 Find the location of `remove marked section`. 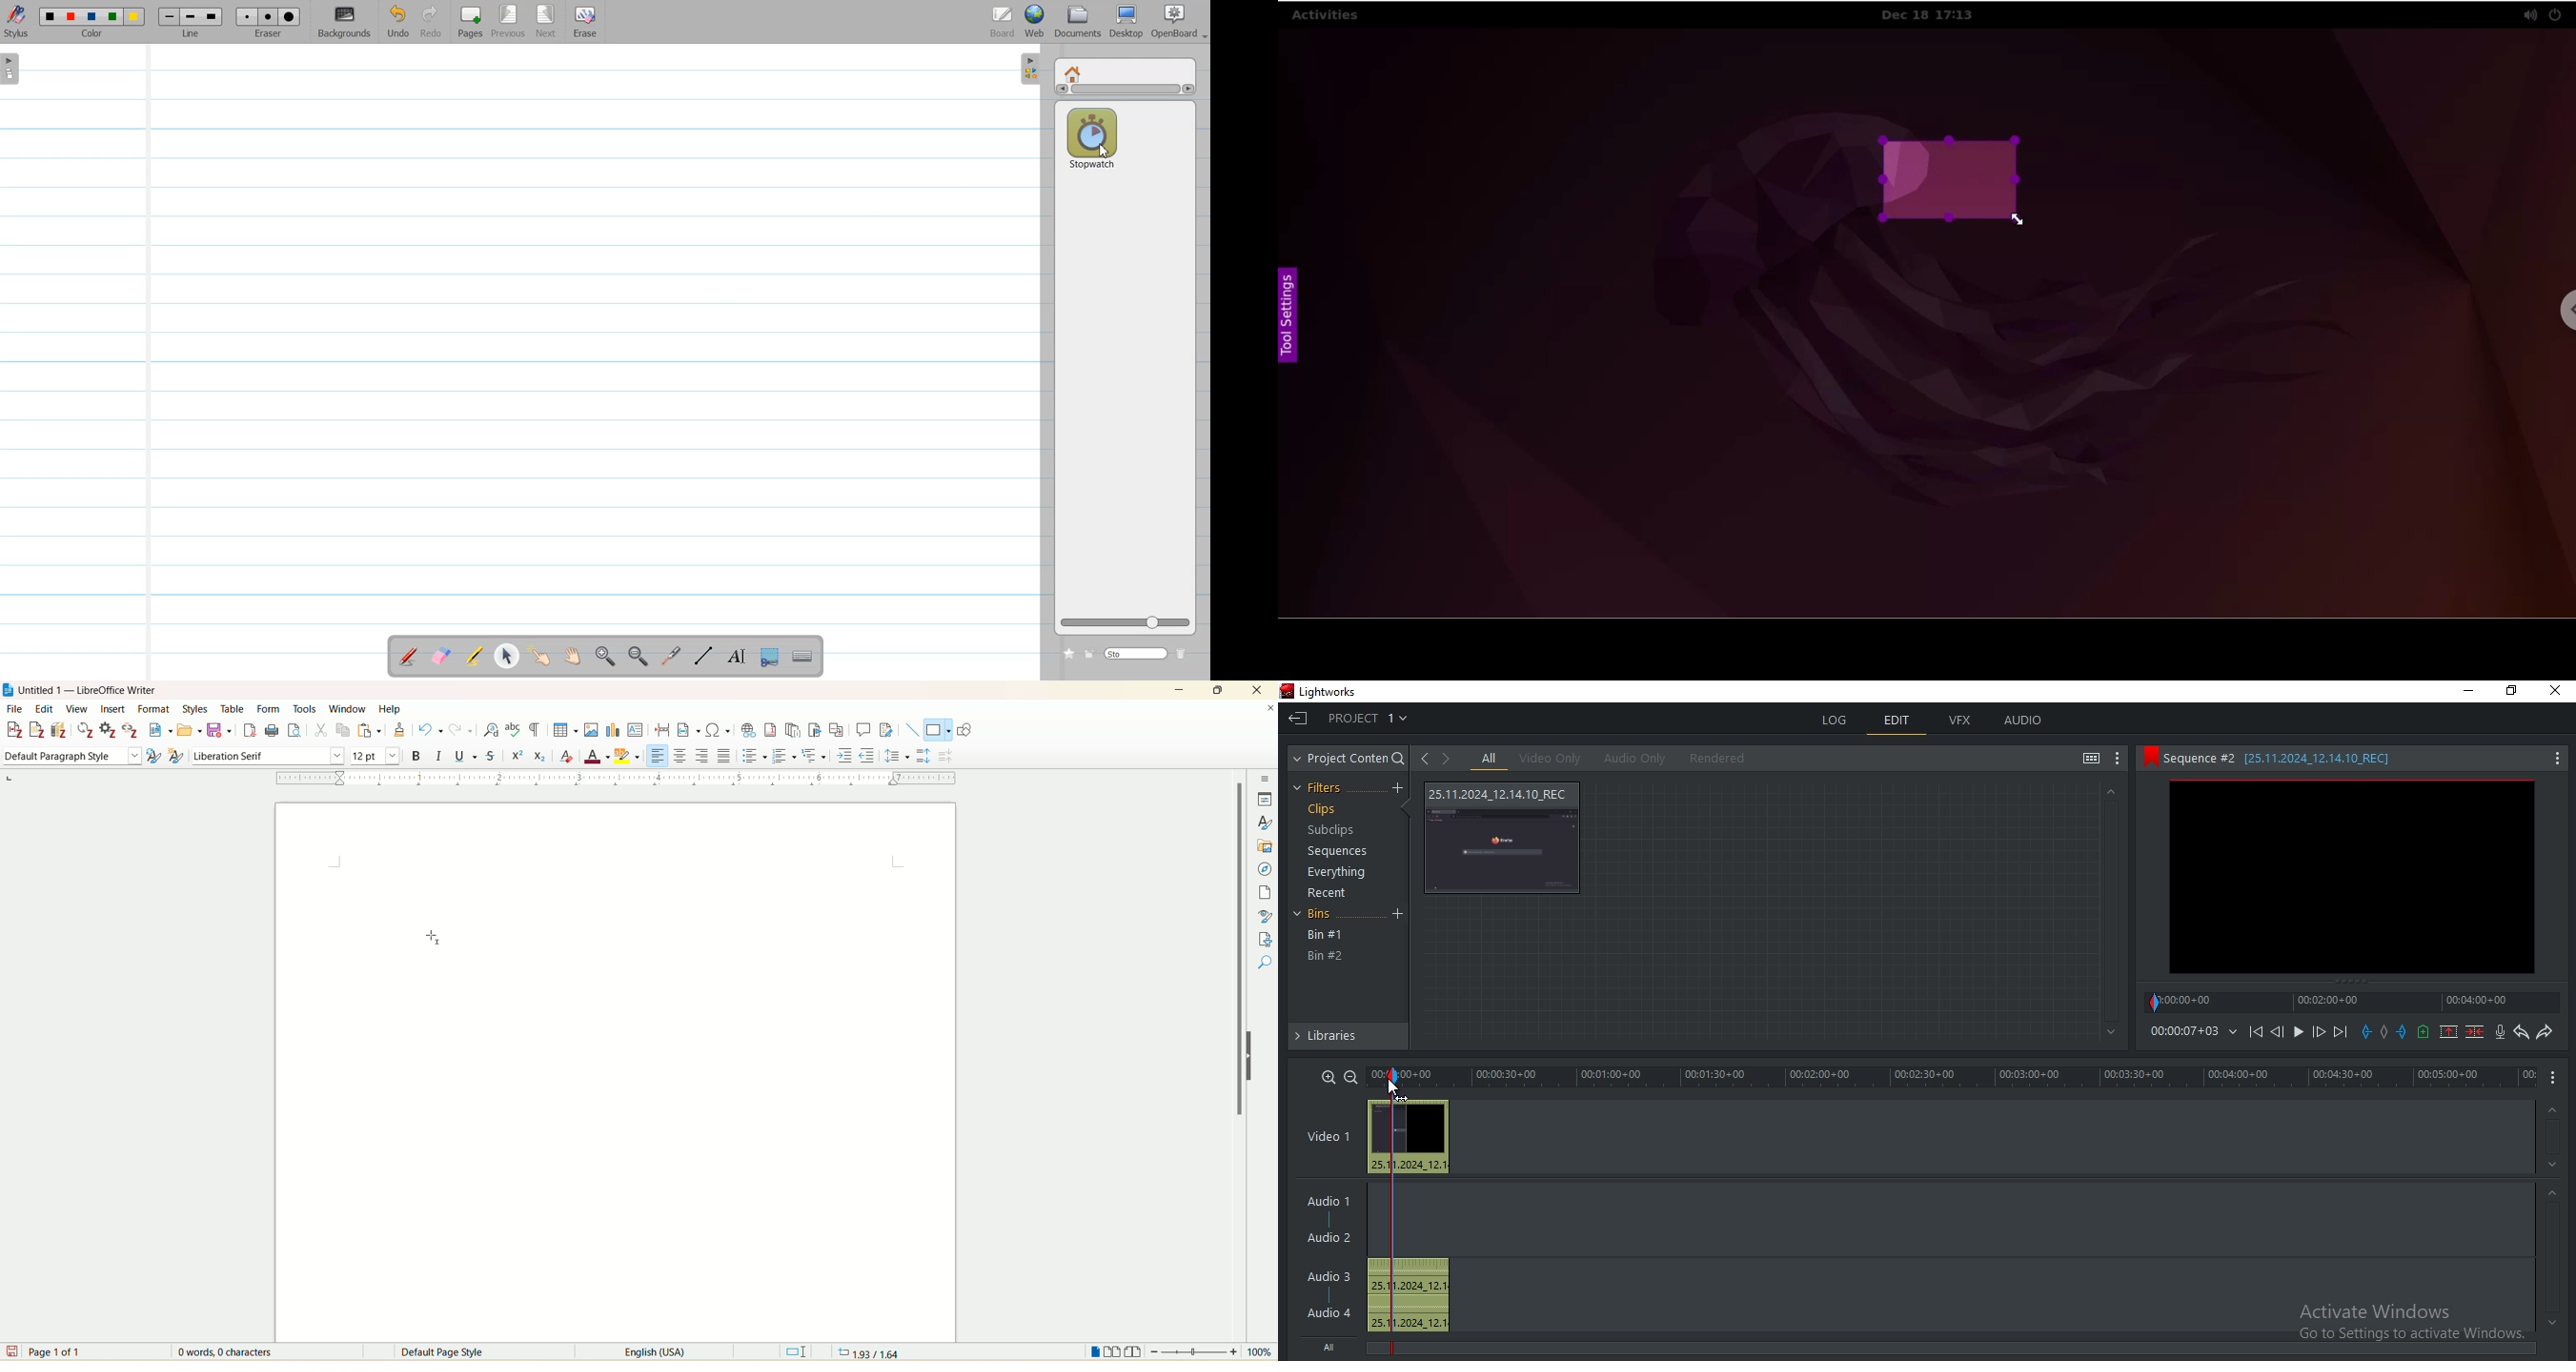

remove marked section is located at coordinates (2449, 1031).